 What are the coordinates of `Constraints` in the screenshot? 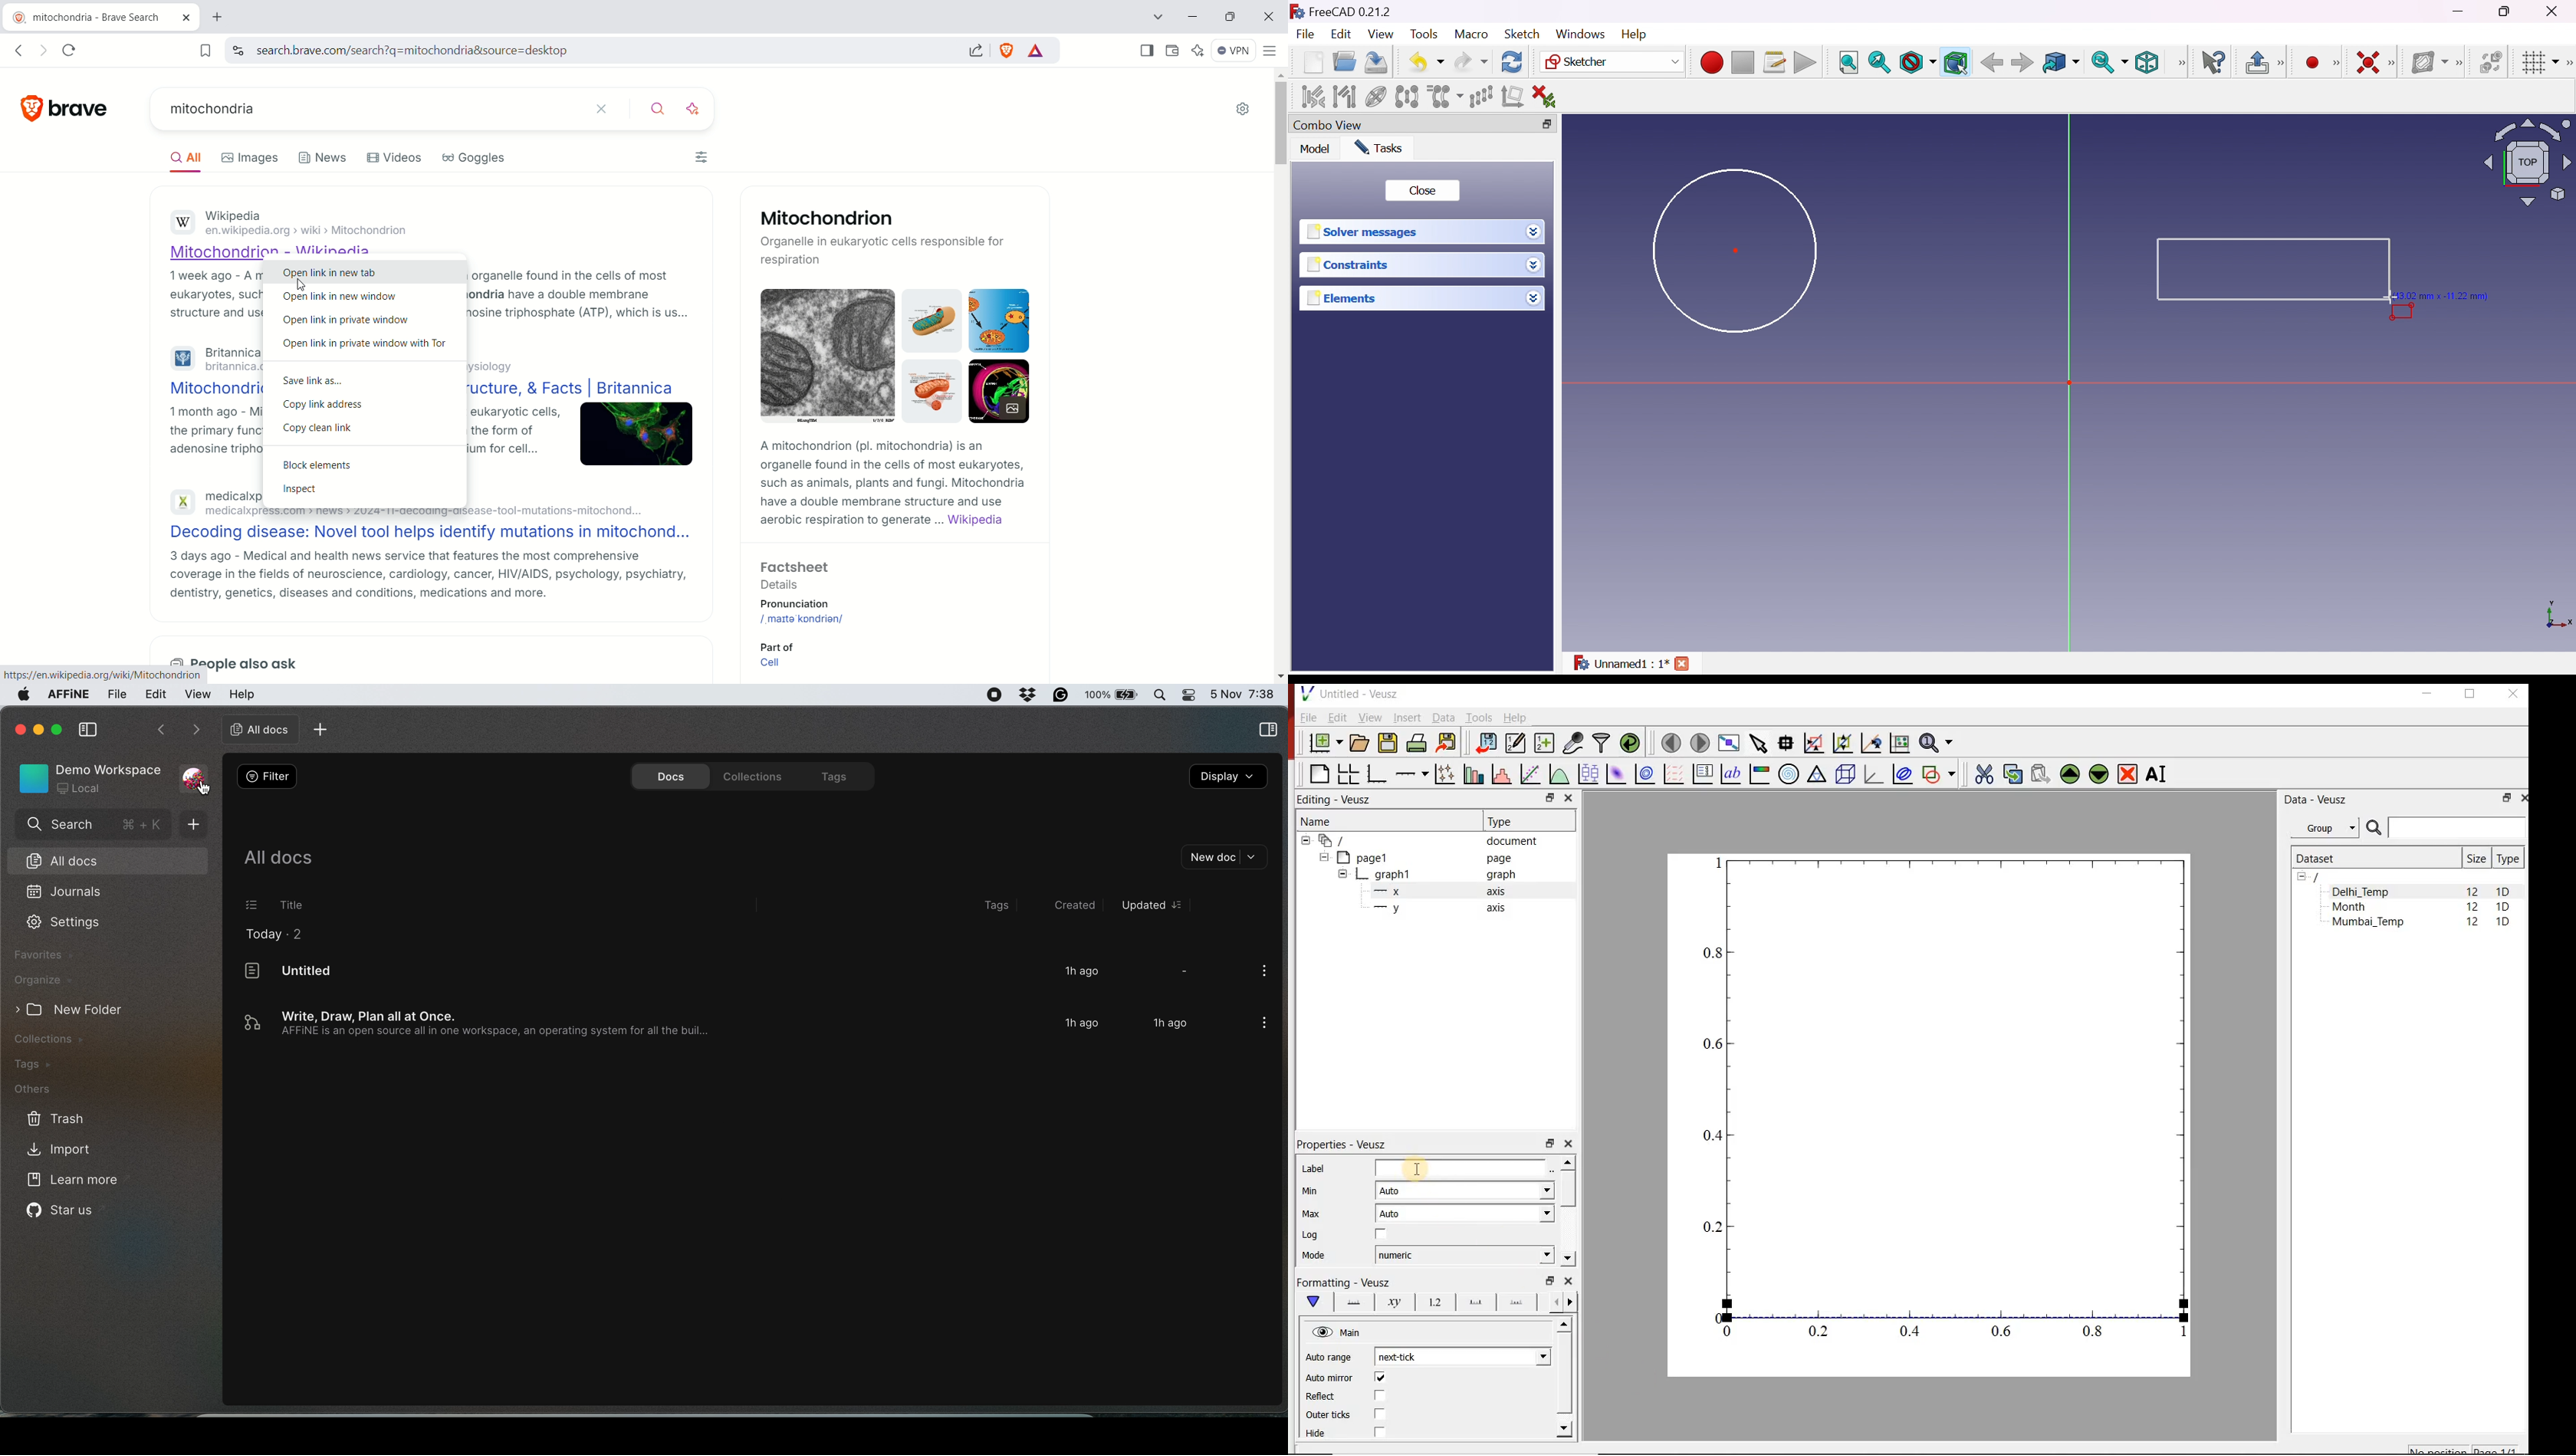 It's located at (1348, 266).